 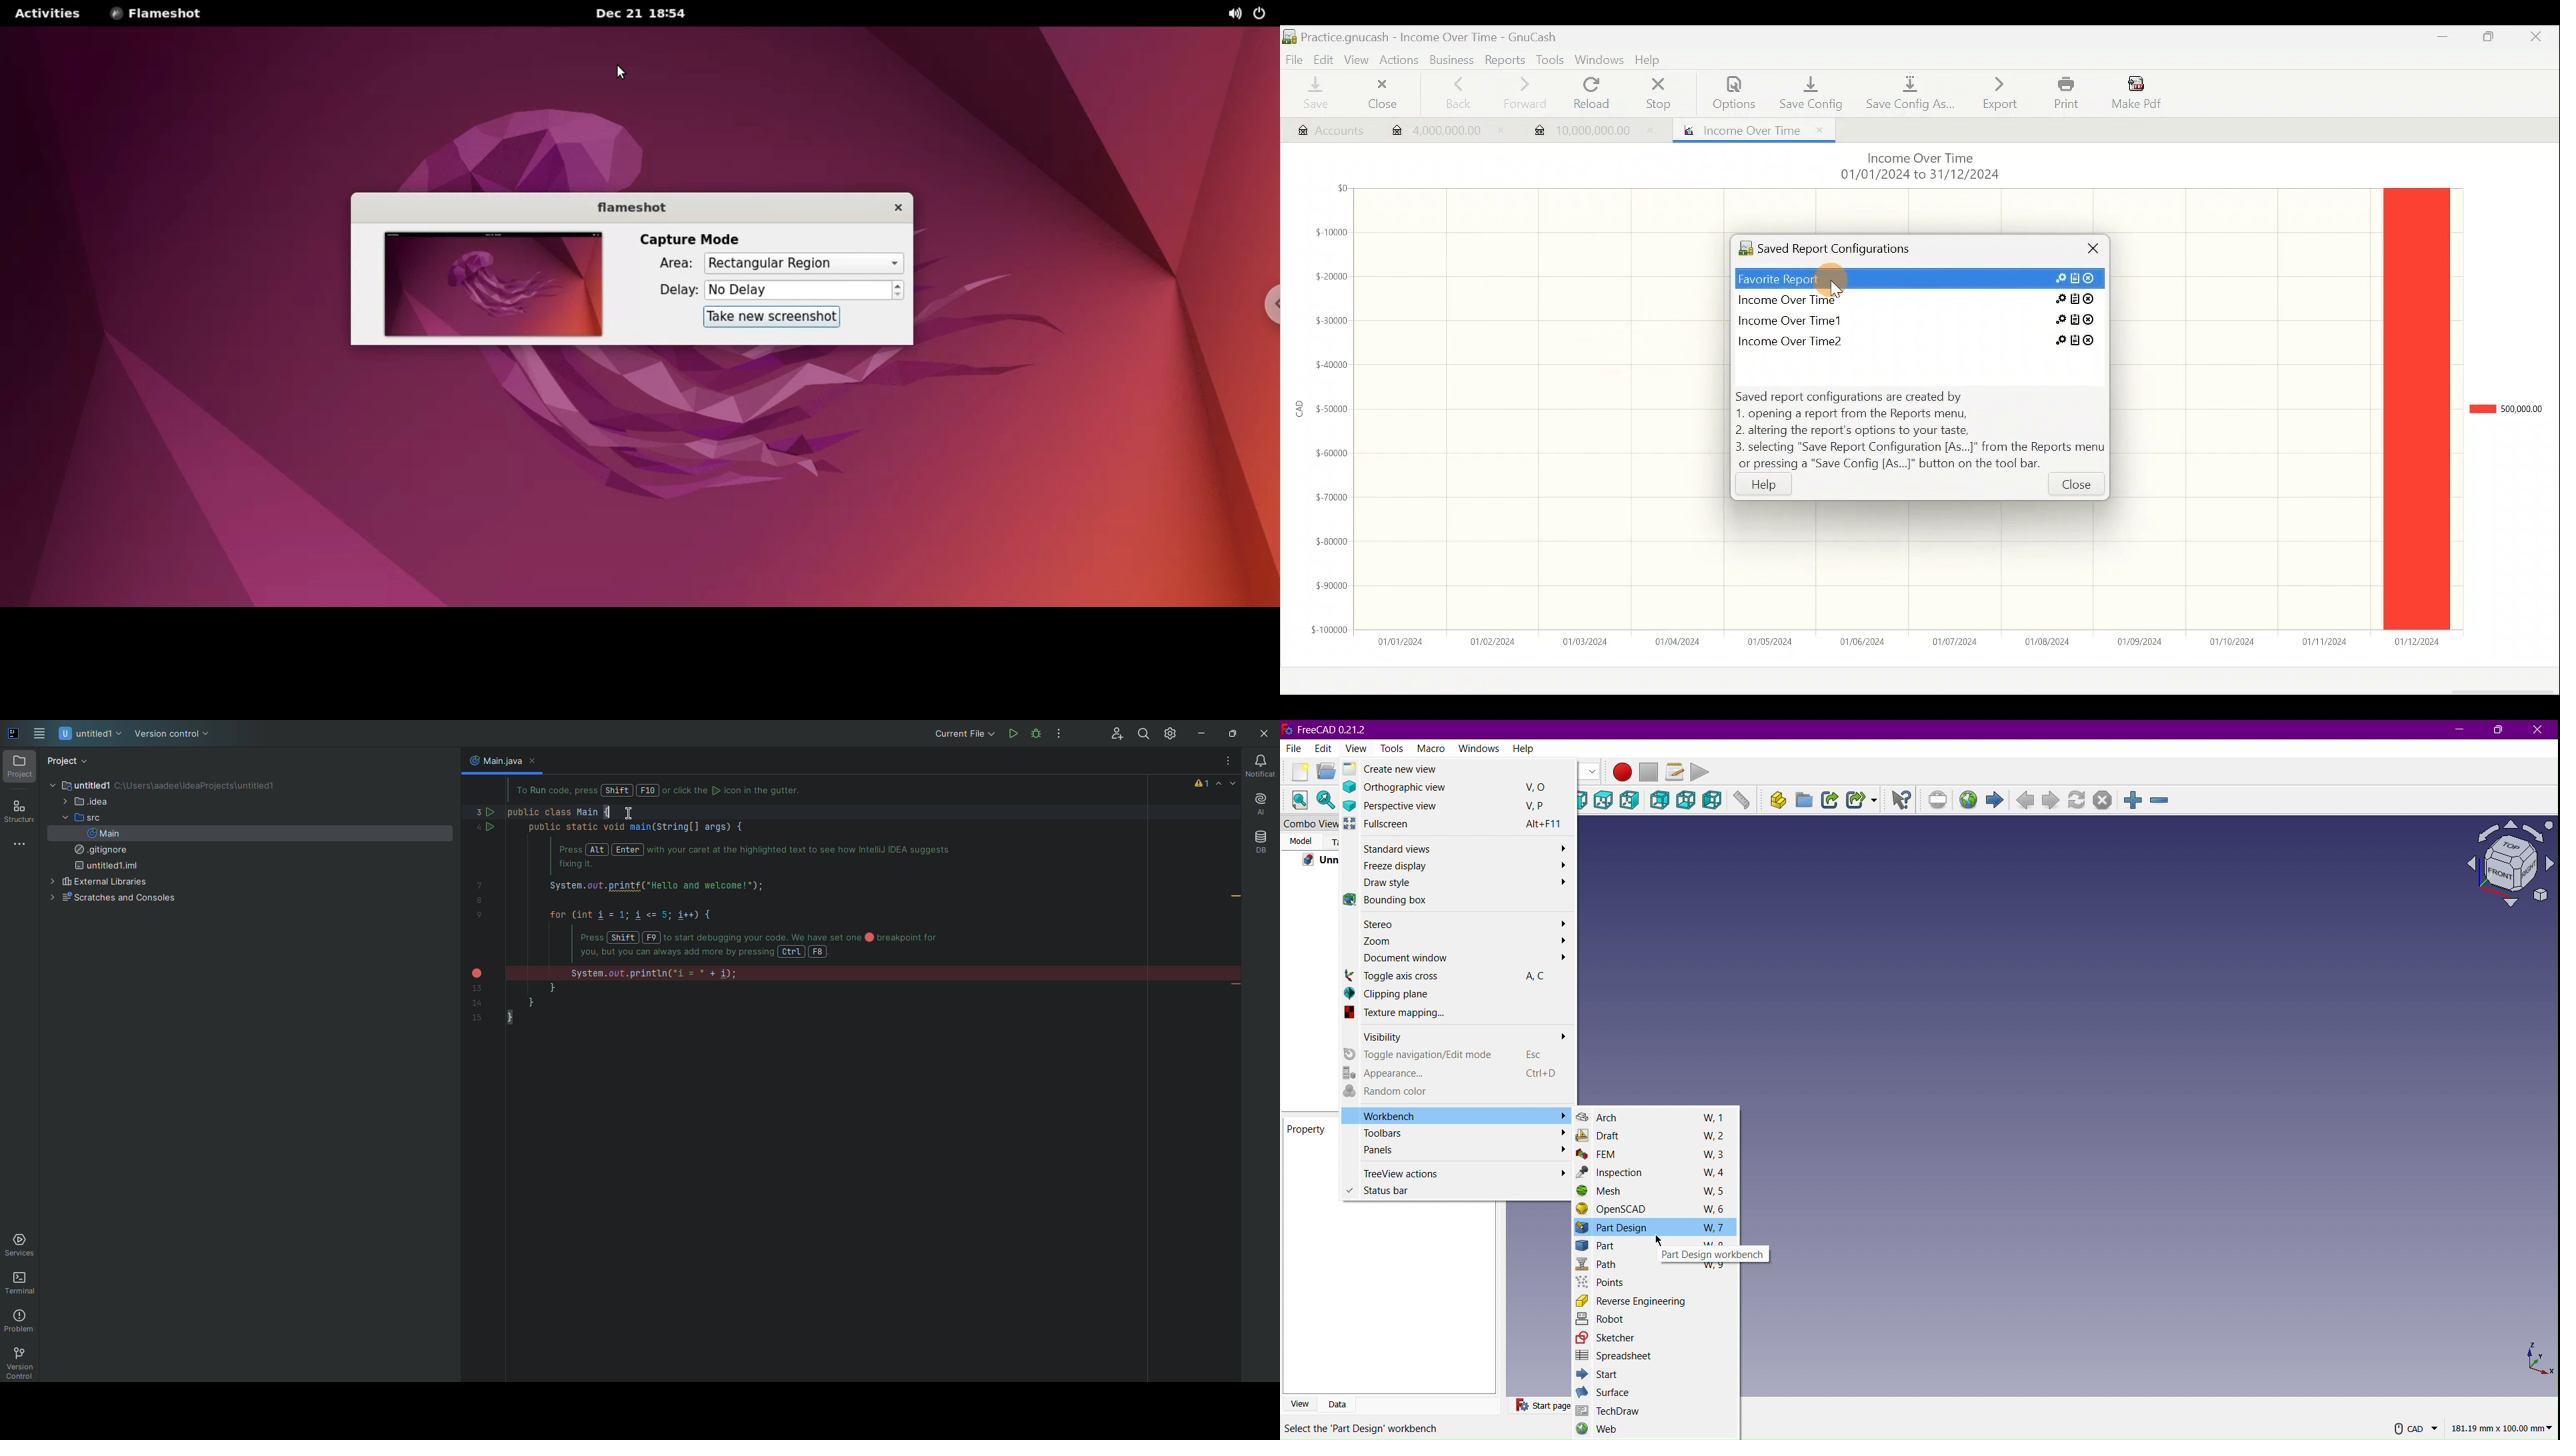 I want to click on Business, so click(x=1452, y=61).